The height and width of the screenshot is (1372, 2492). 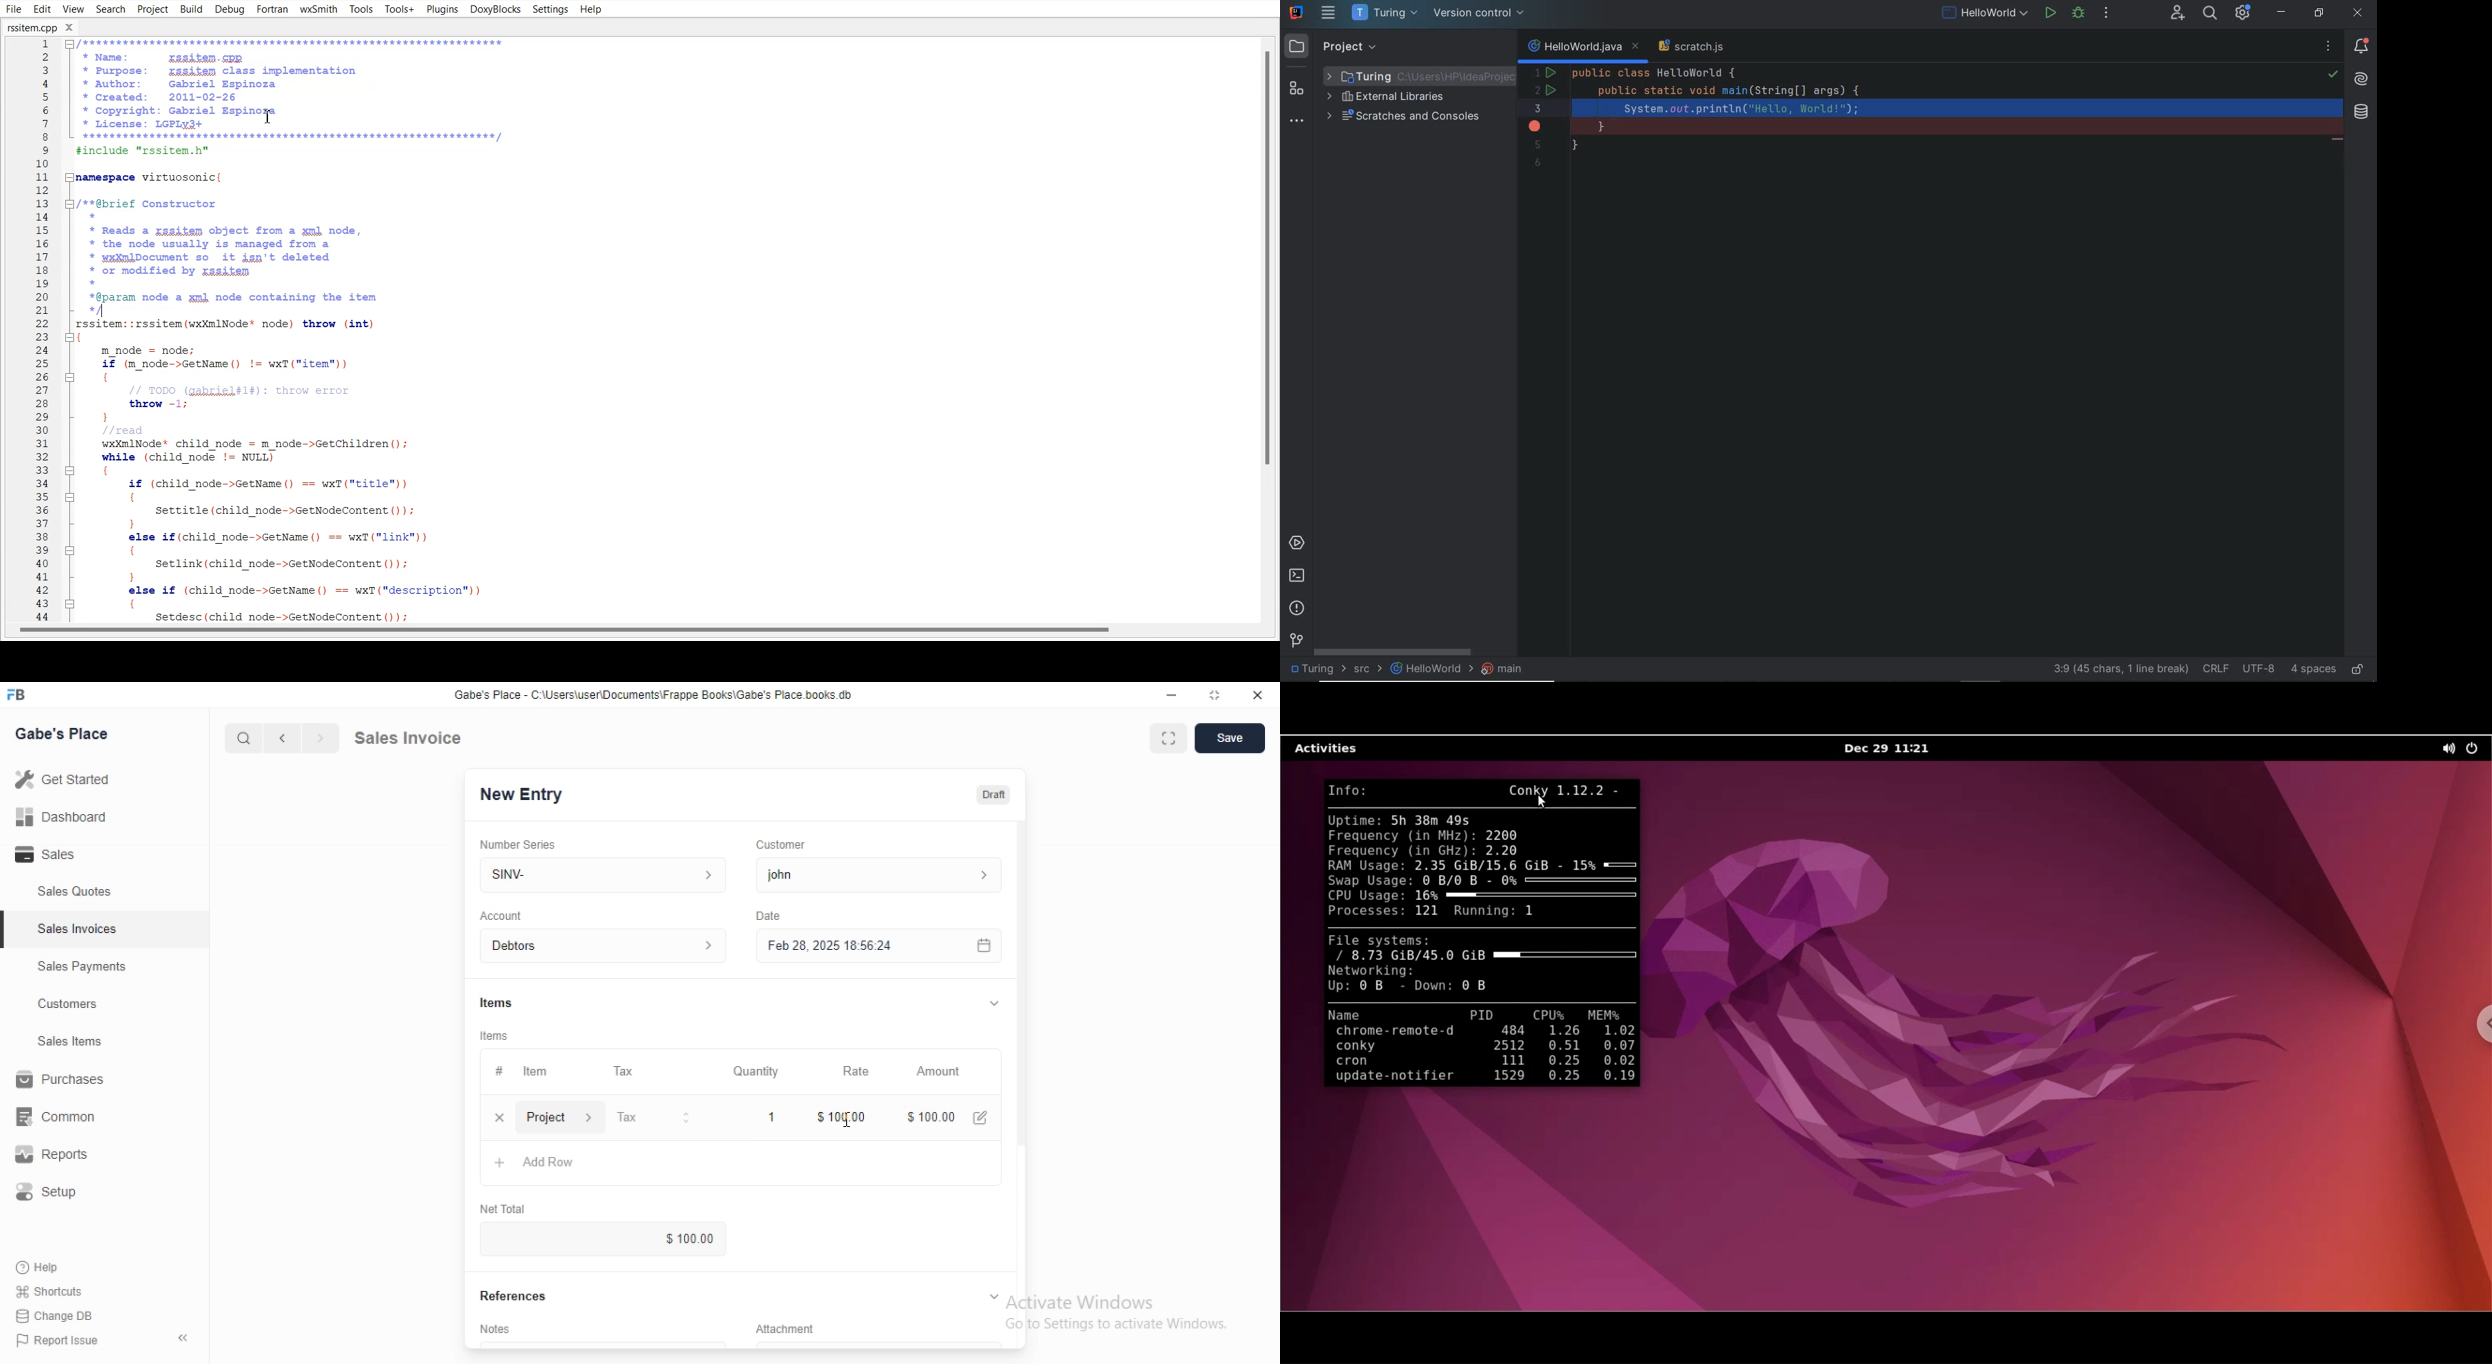 What do you see at coordinates (2362, 78) in the screenshot?
I see `AI assistant` at bounding box center [2362, 78].